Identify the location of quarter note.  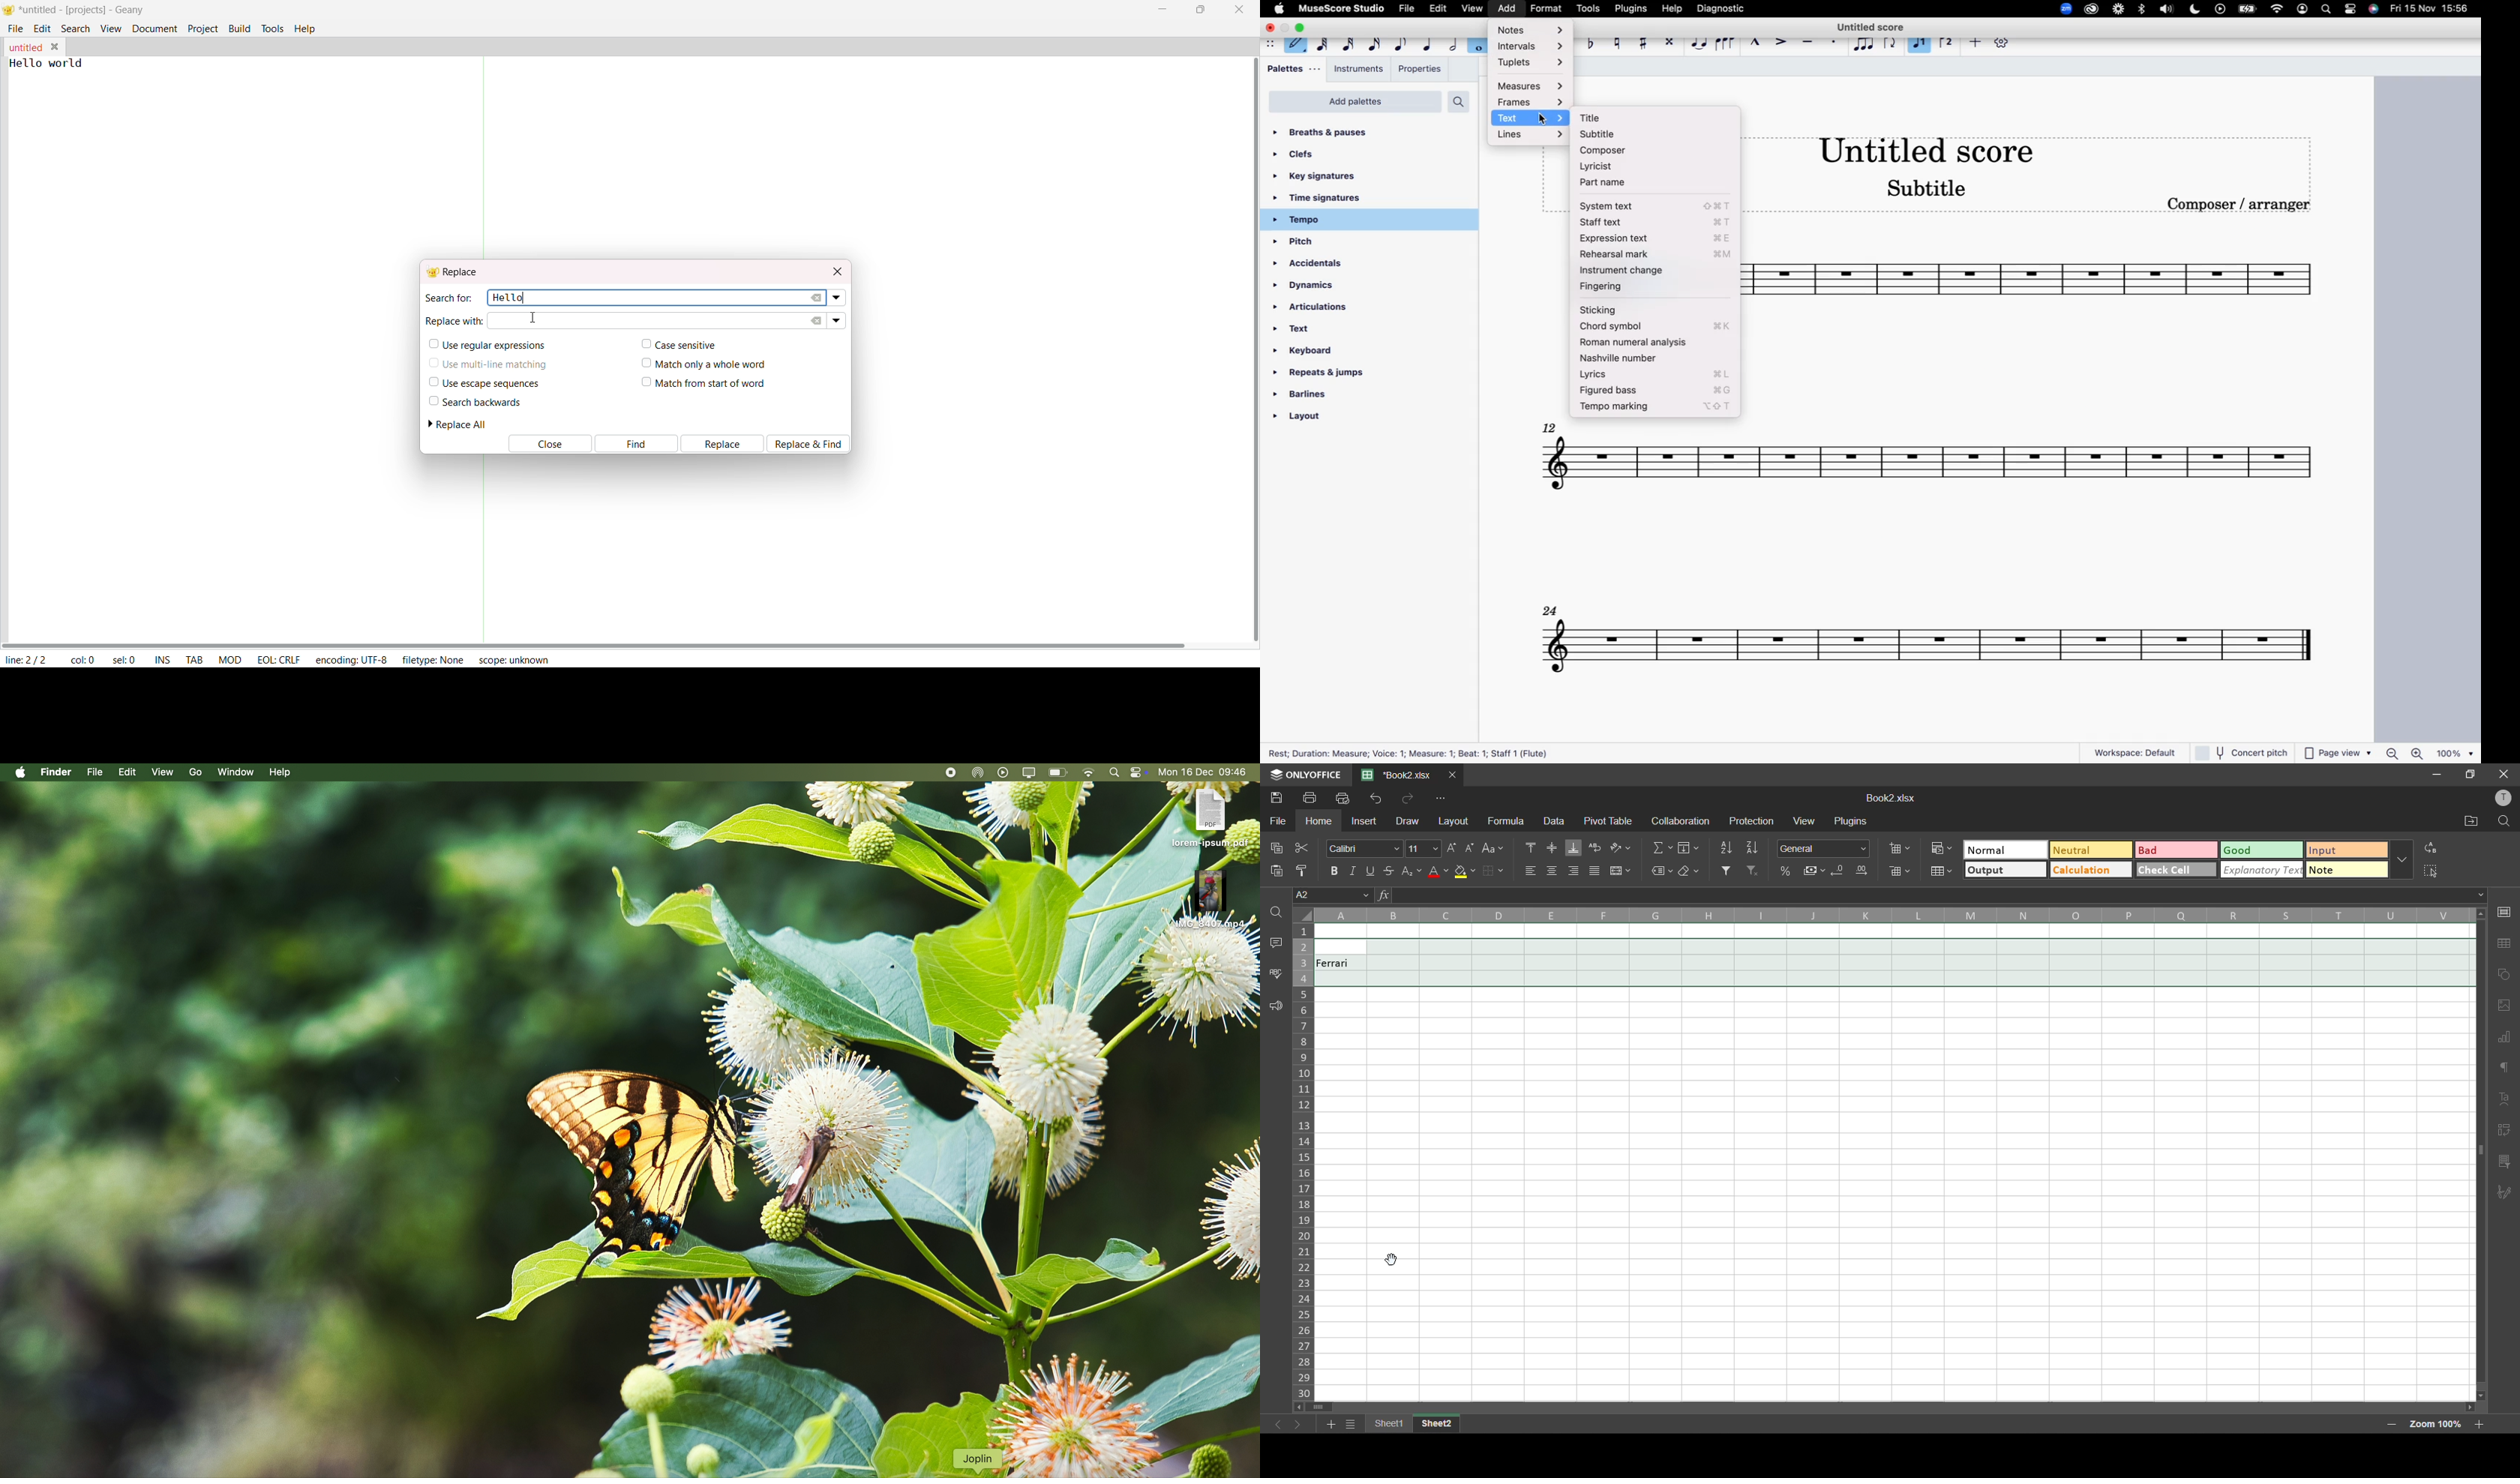
(1428, 42).